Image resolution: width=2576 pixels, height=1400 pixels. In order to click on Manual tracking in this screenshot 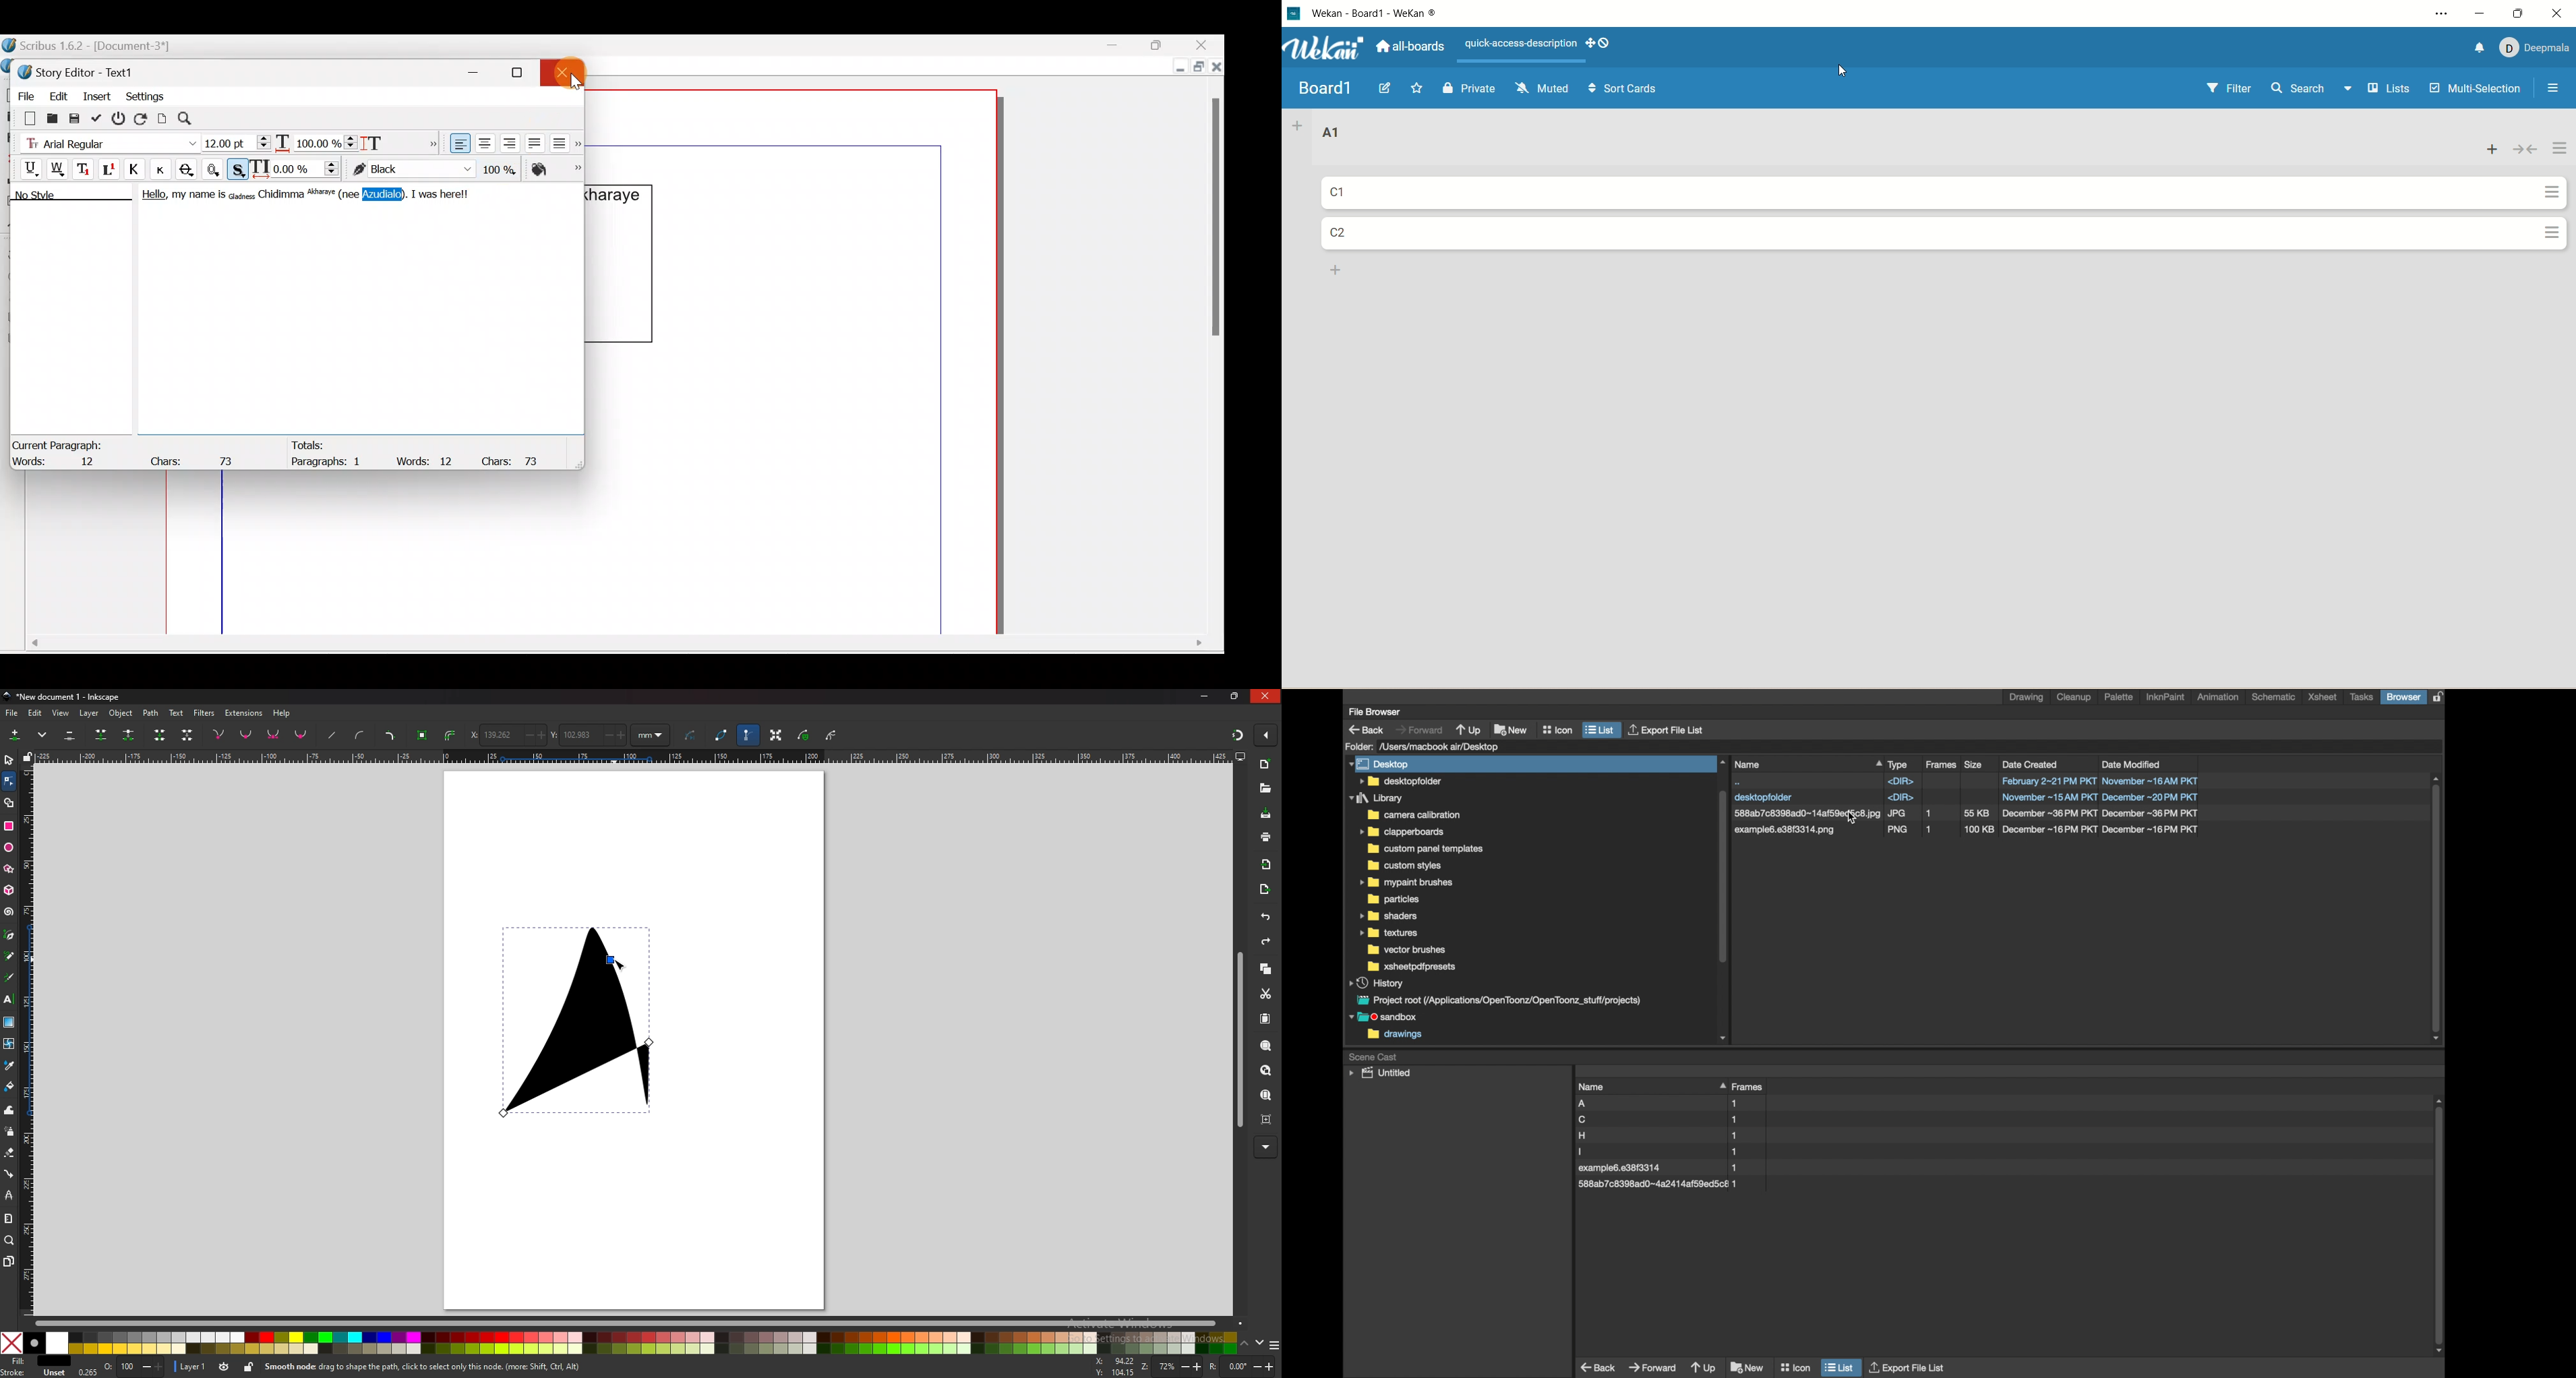, I will do `click(298, 168)`.